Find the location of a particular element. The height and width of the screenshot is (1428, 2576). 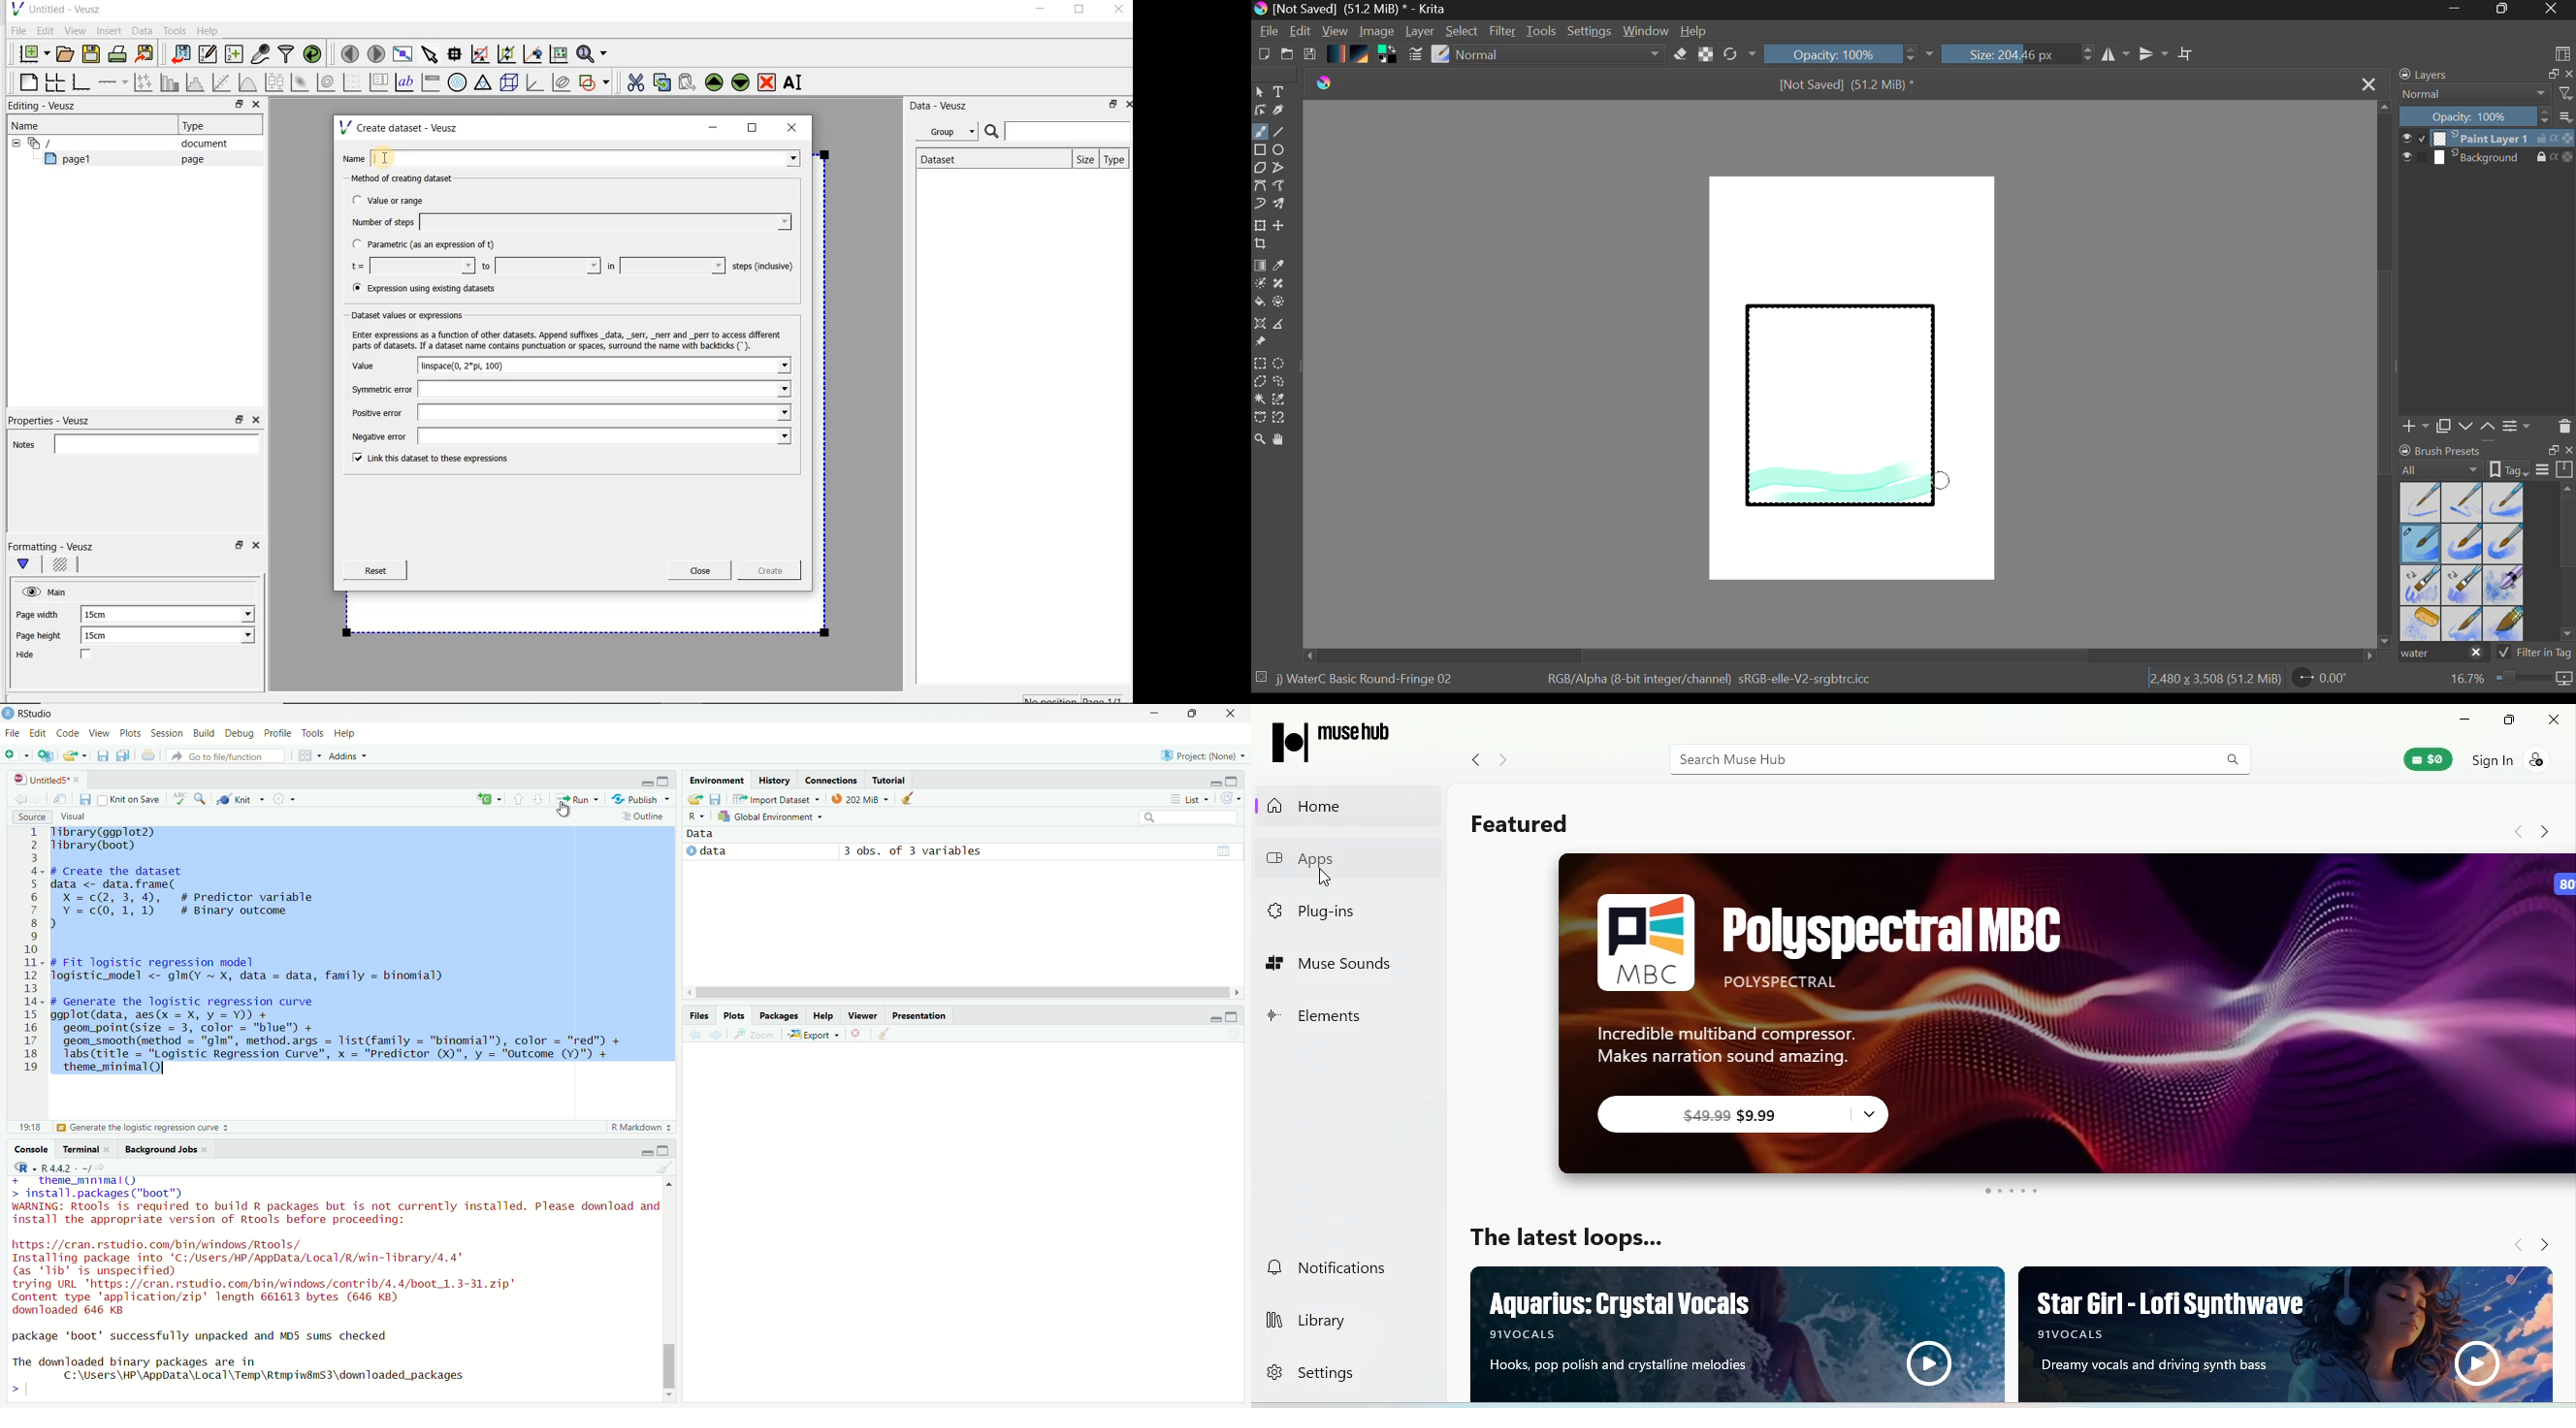

Previous plot is located at coordinates (695, 1035).